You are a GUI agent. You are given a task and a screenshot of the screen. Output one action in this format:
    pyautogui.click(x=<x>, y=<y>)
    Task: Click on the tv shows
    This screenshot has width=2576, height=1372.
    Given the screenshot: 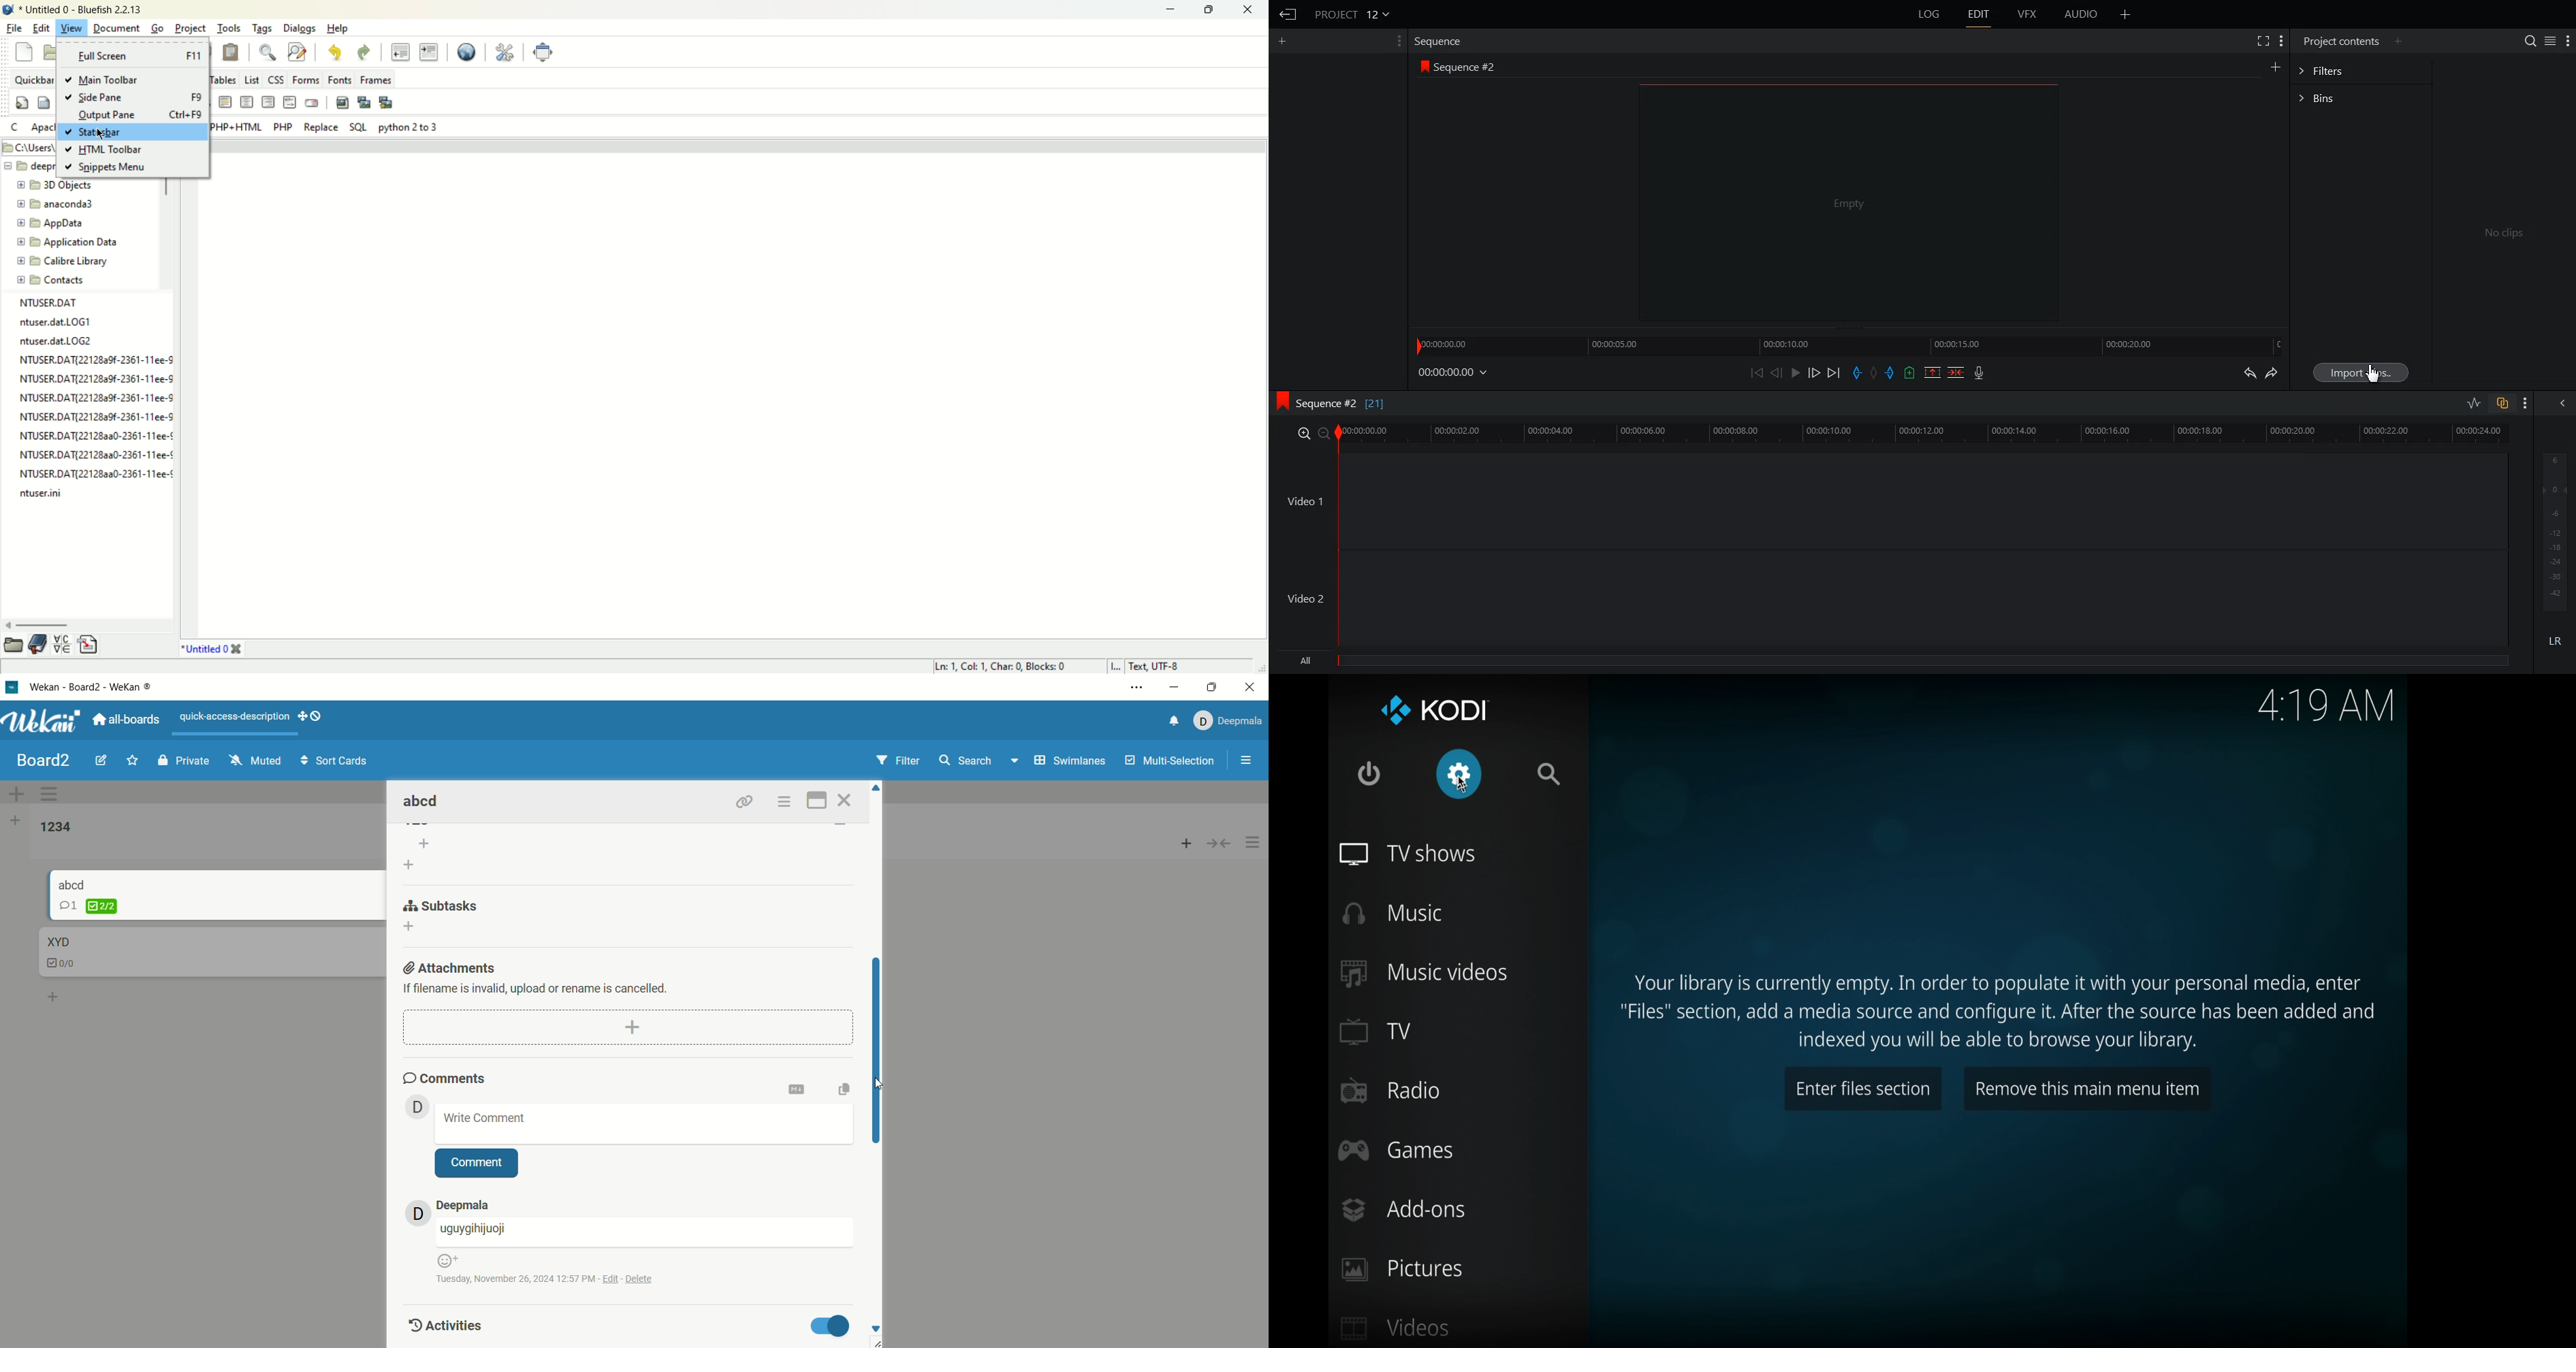 What is the action you would take?
    pyautogui.click(x=1407, y=853)
    